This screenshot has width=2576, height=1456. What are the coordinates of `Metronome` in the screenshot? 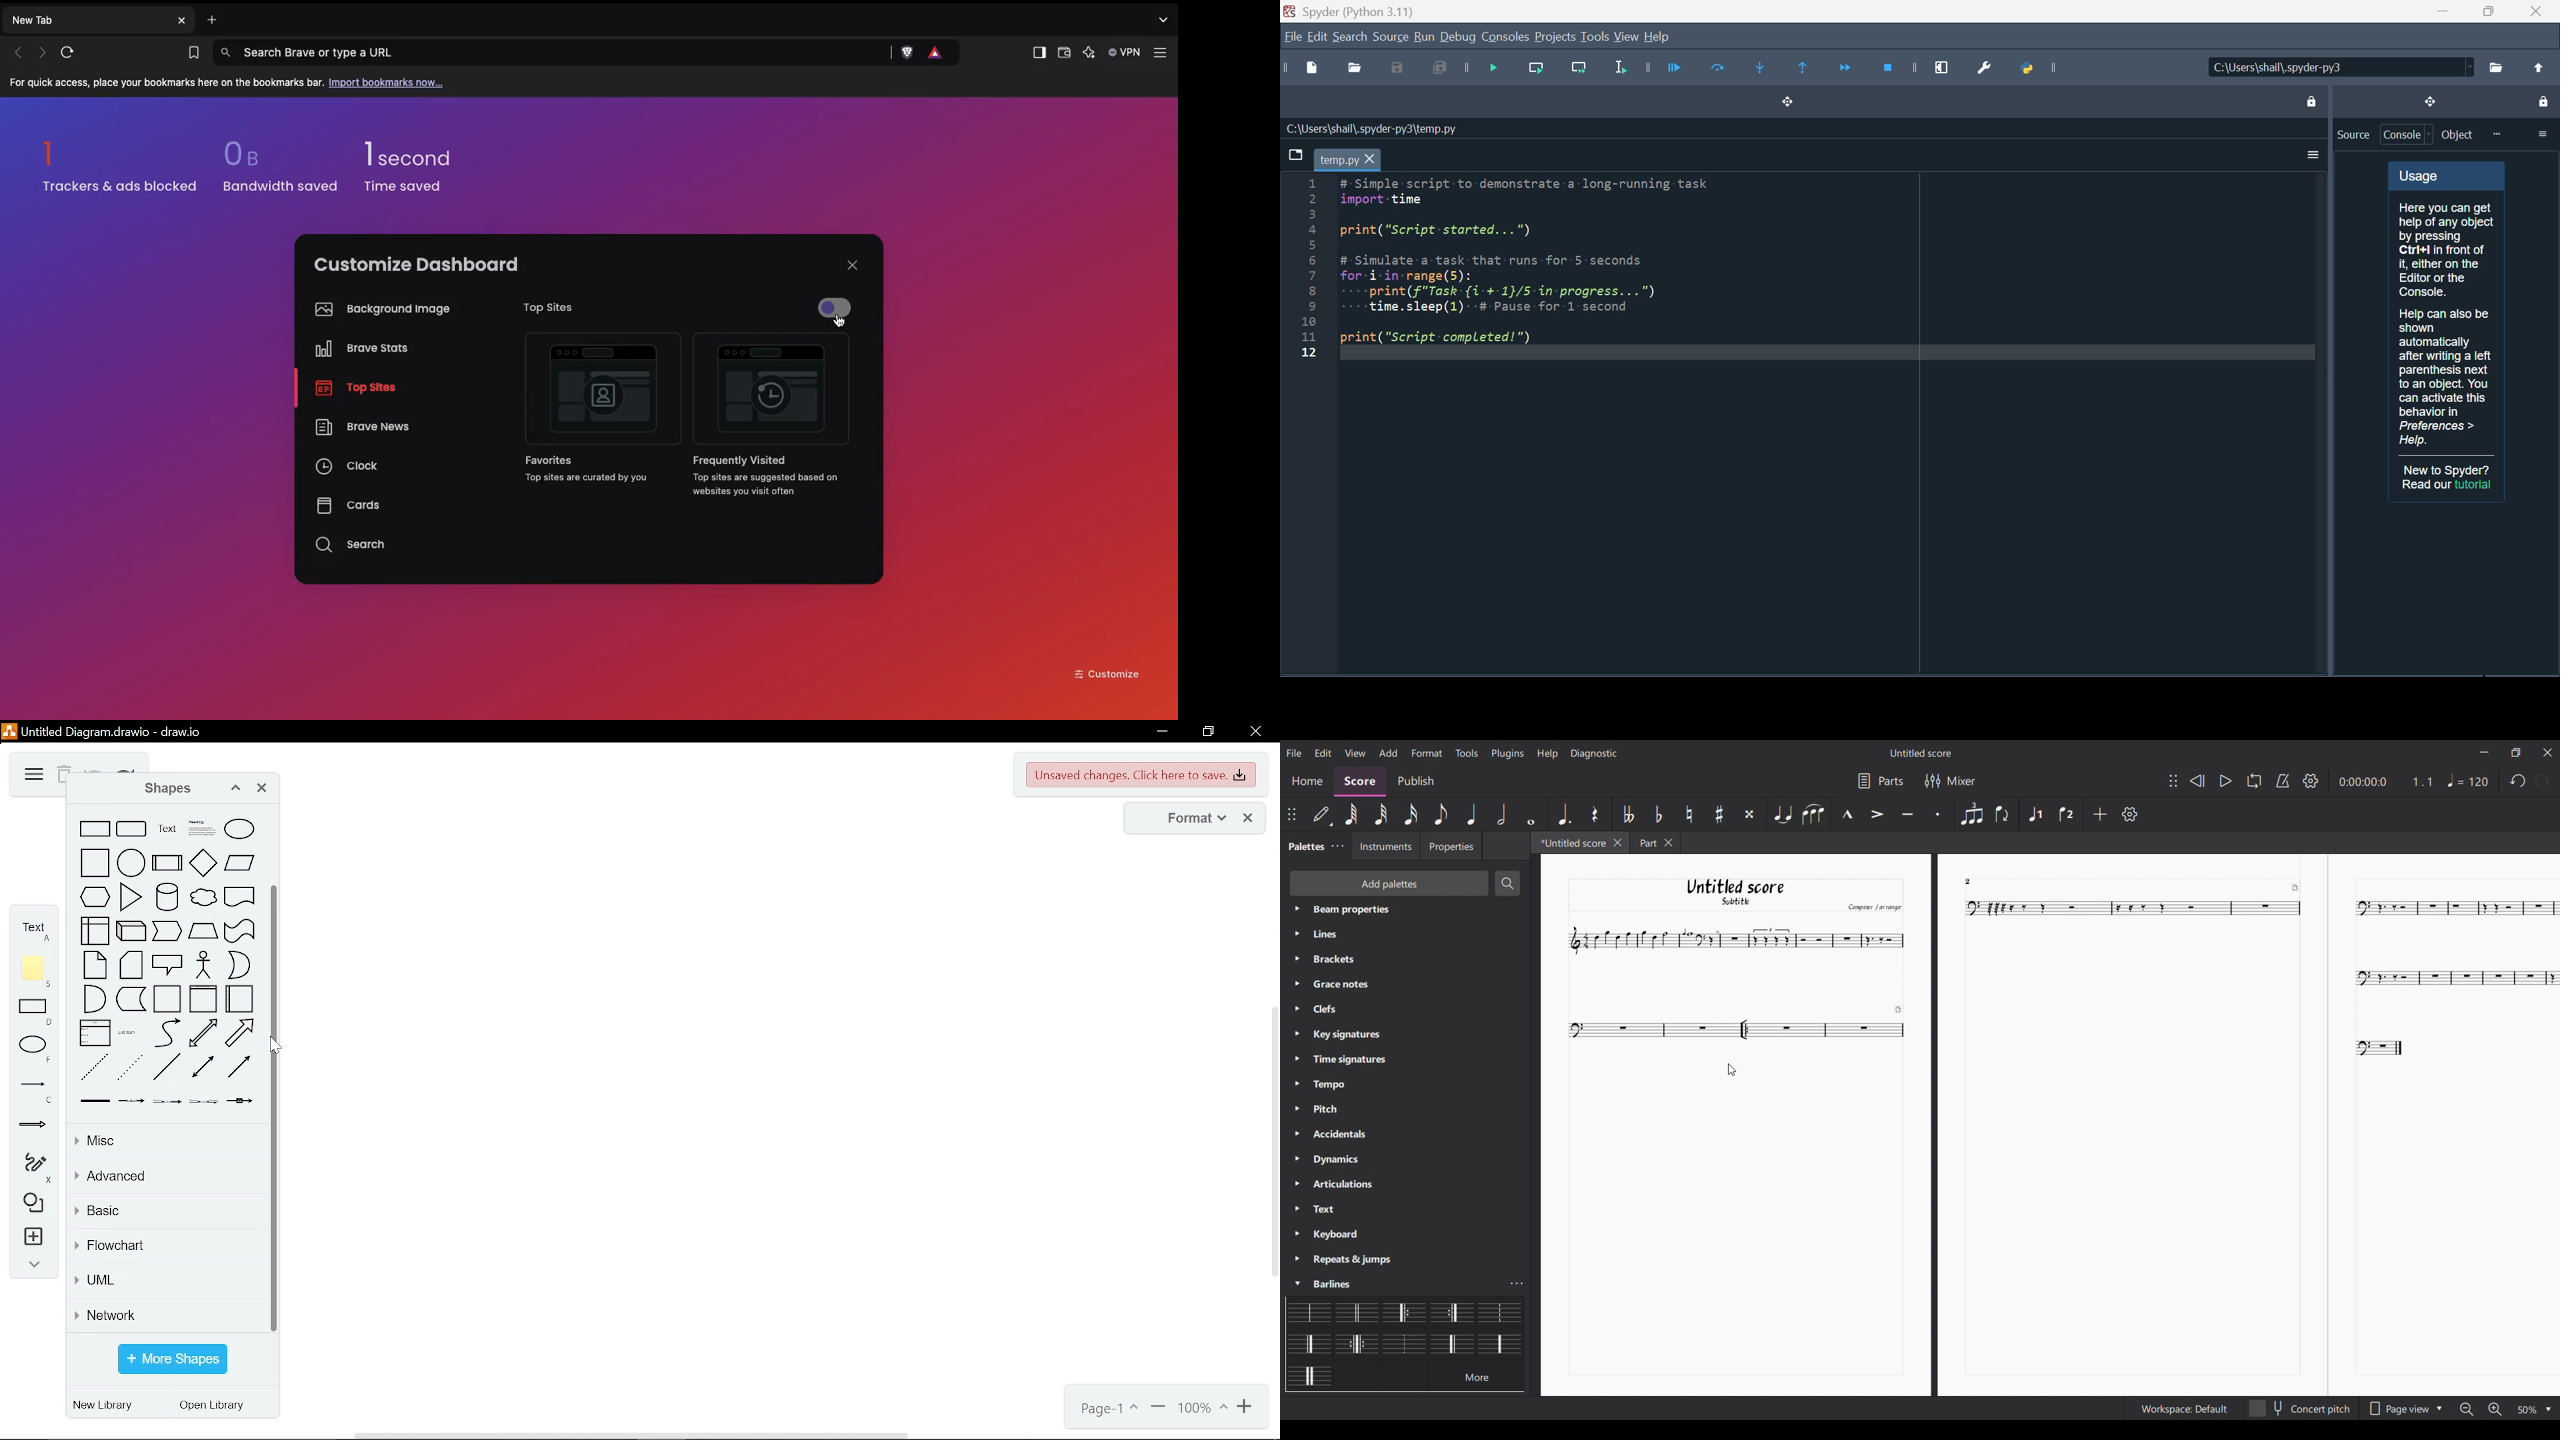 It's located at (2283, 781).